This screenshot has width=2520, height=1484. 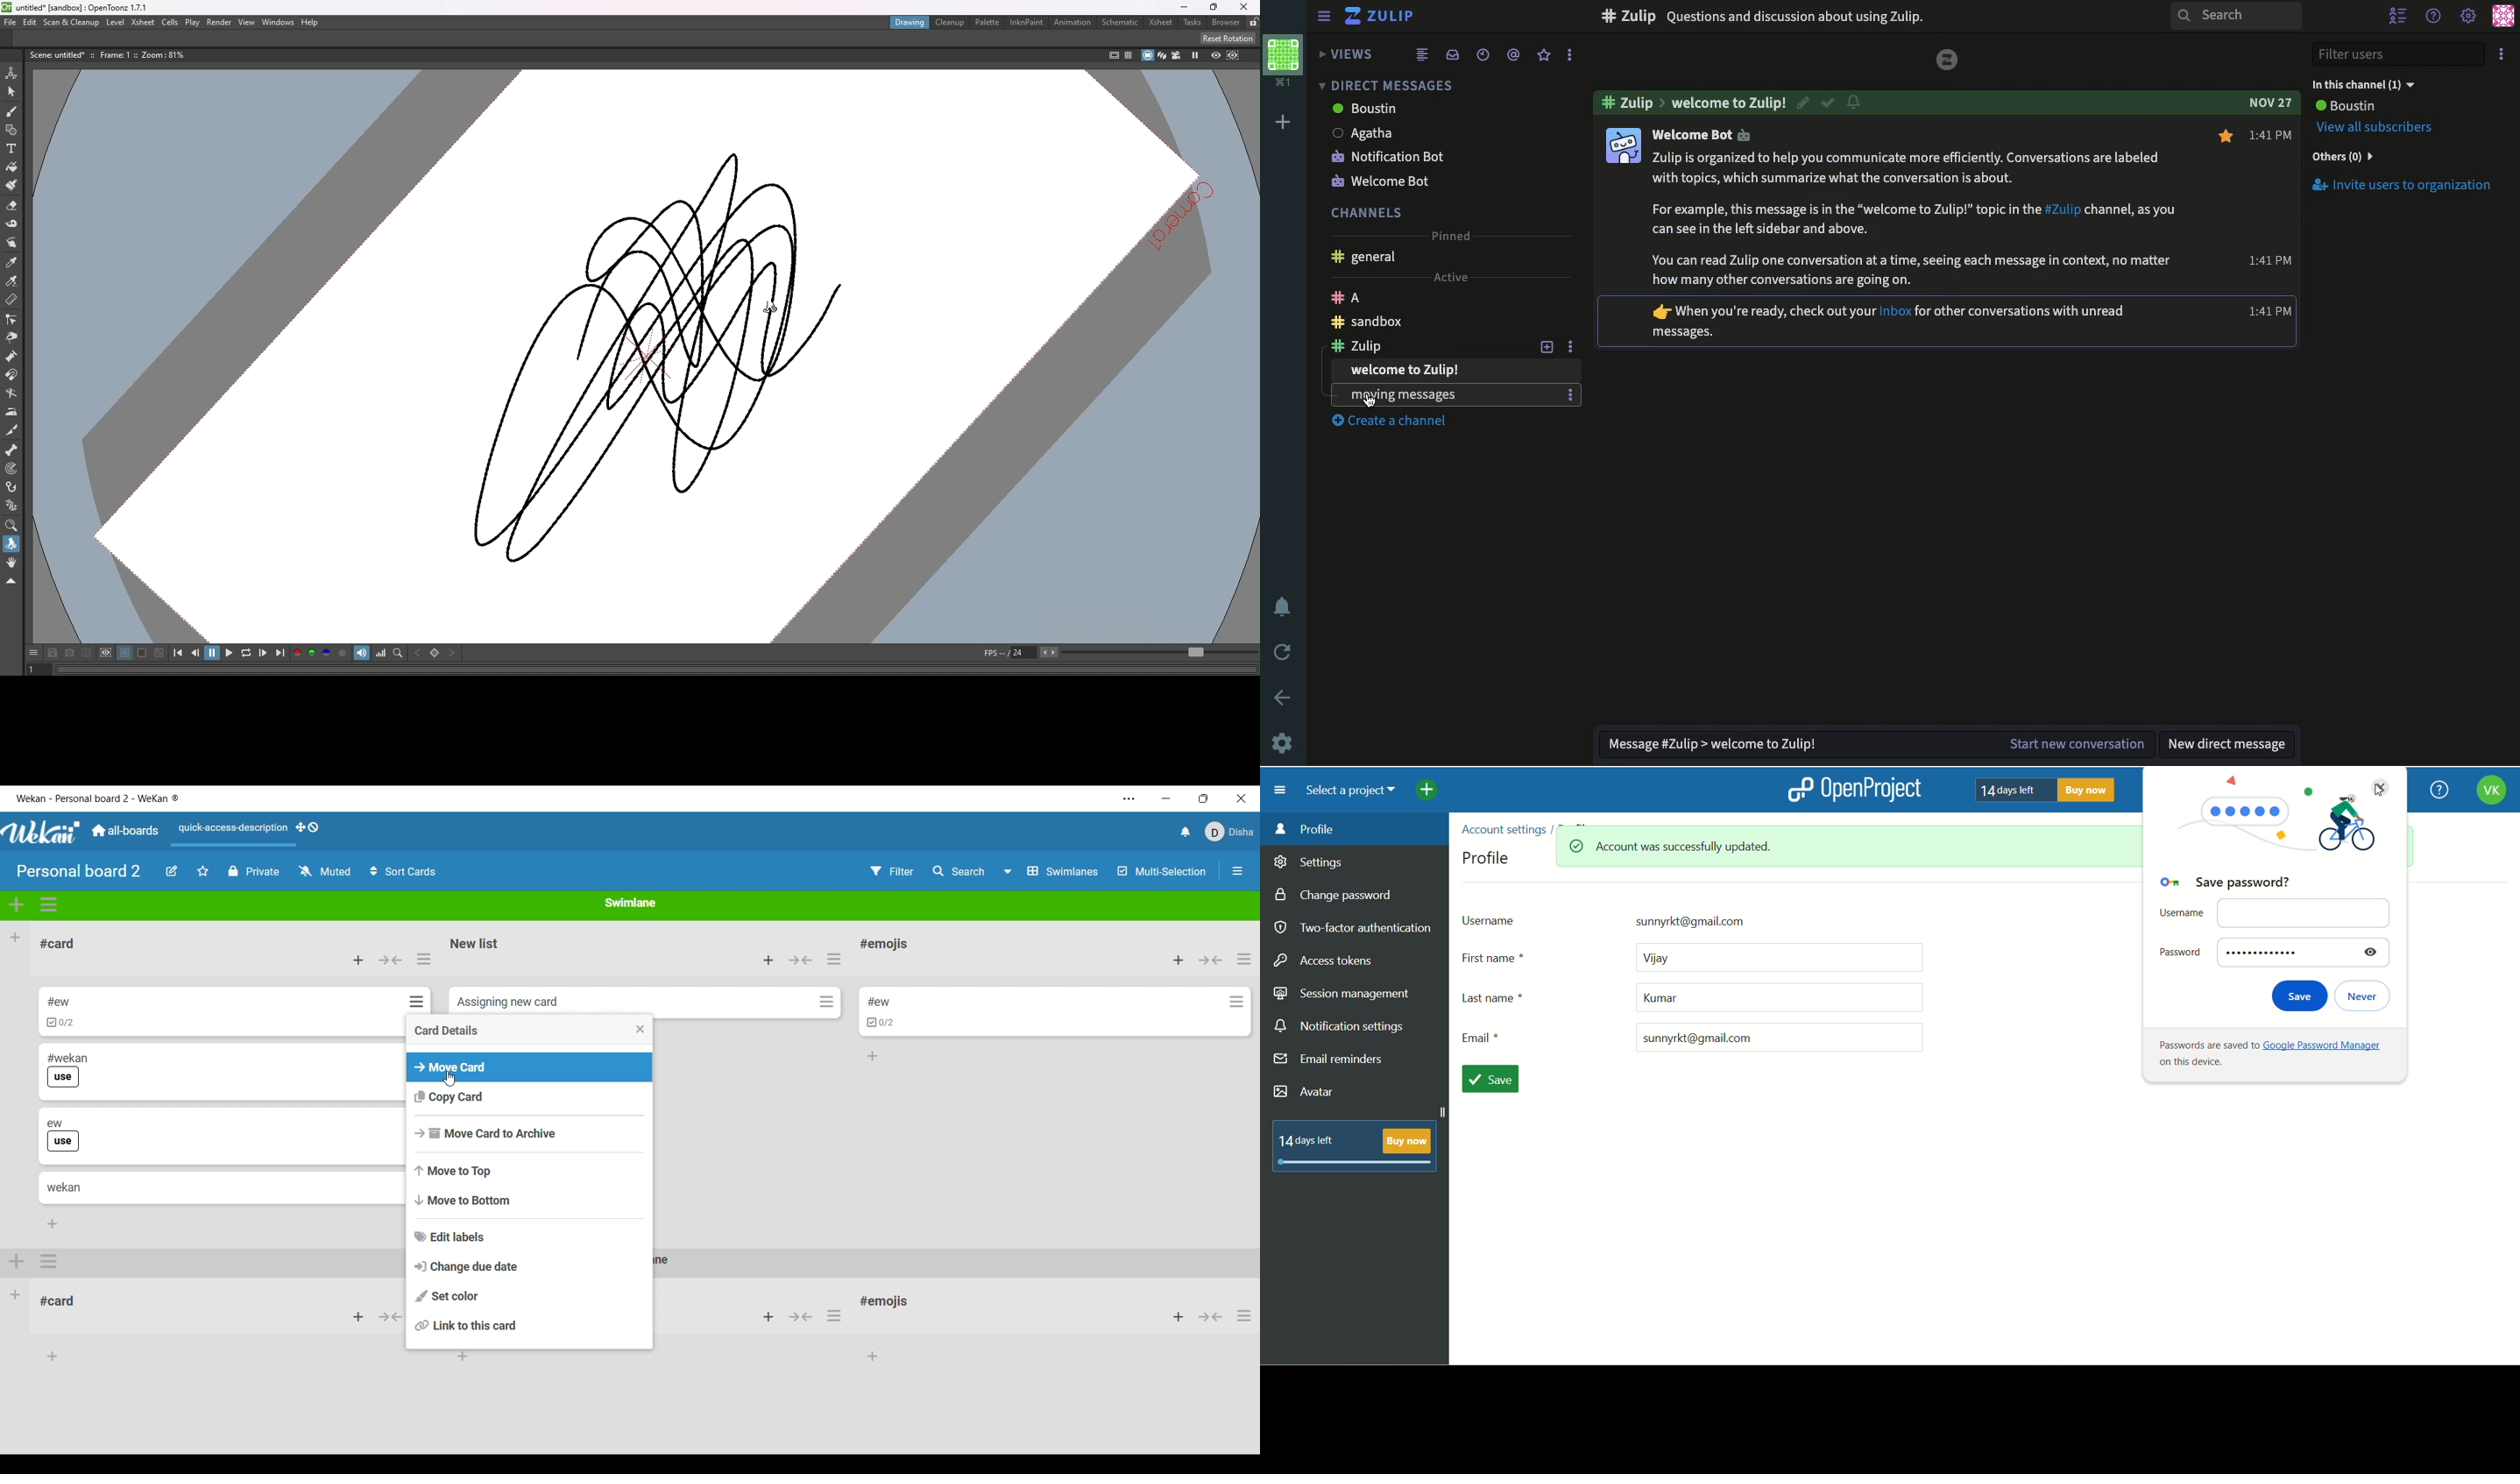 I want to click on Tag, so click(x=1513, y=53).